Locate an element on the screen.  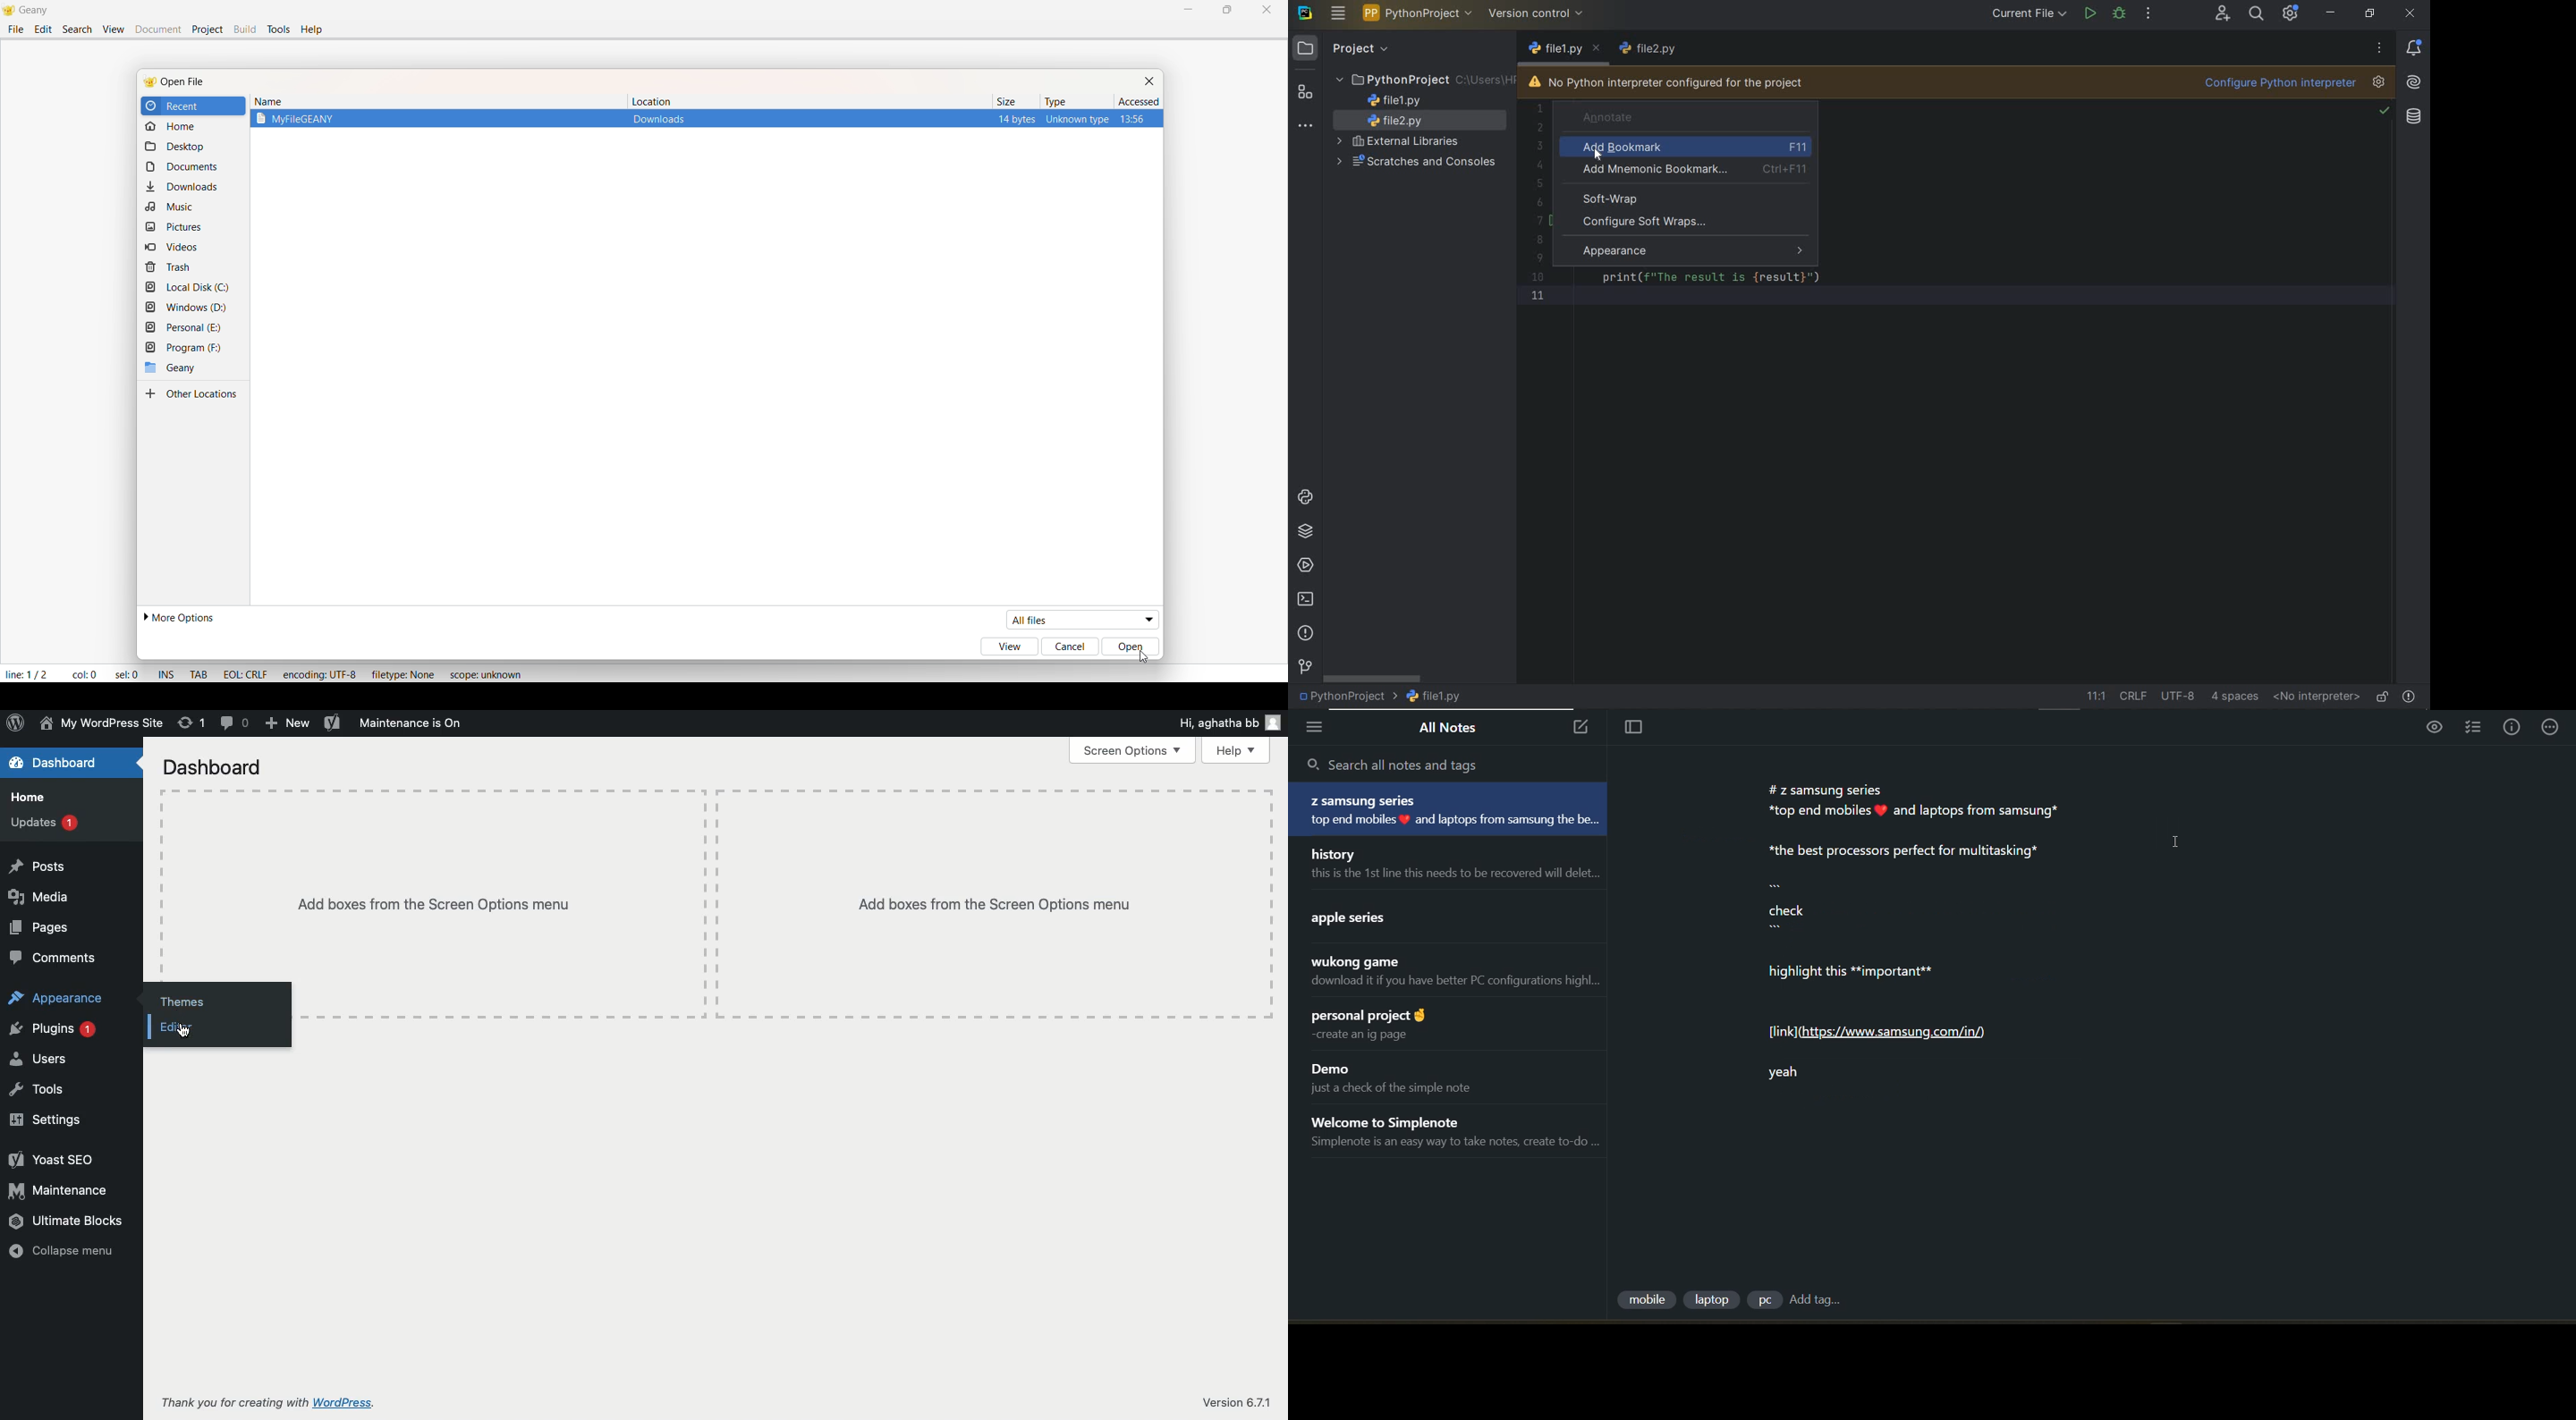
Add boxes from the screen options menu is located at coordinates (718, 883).